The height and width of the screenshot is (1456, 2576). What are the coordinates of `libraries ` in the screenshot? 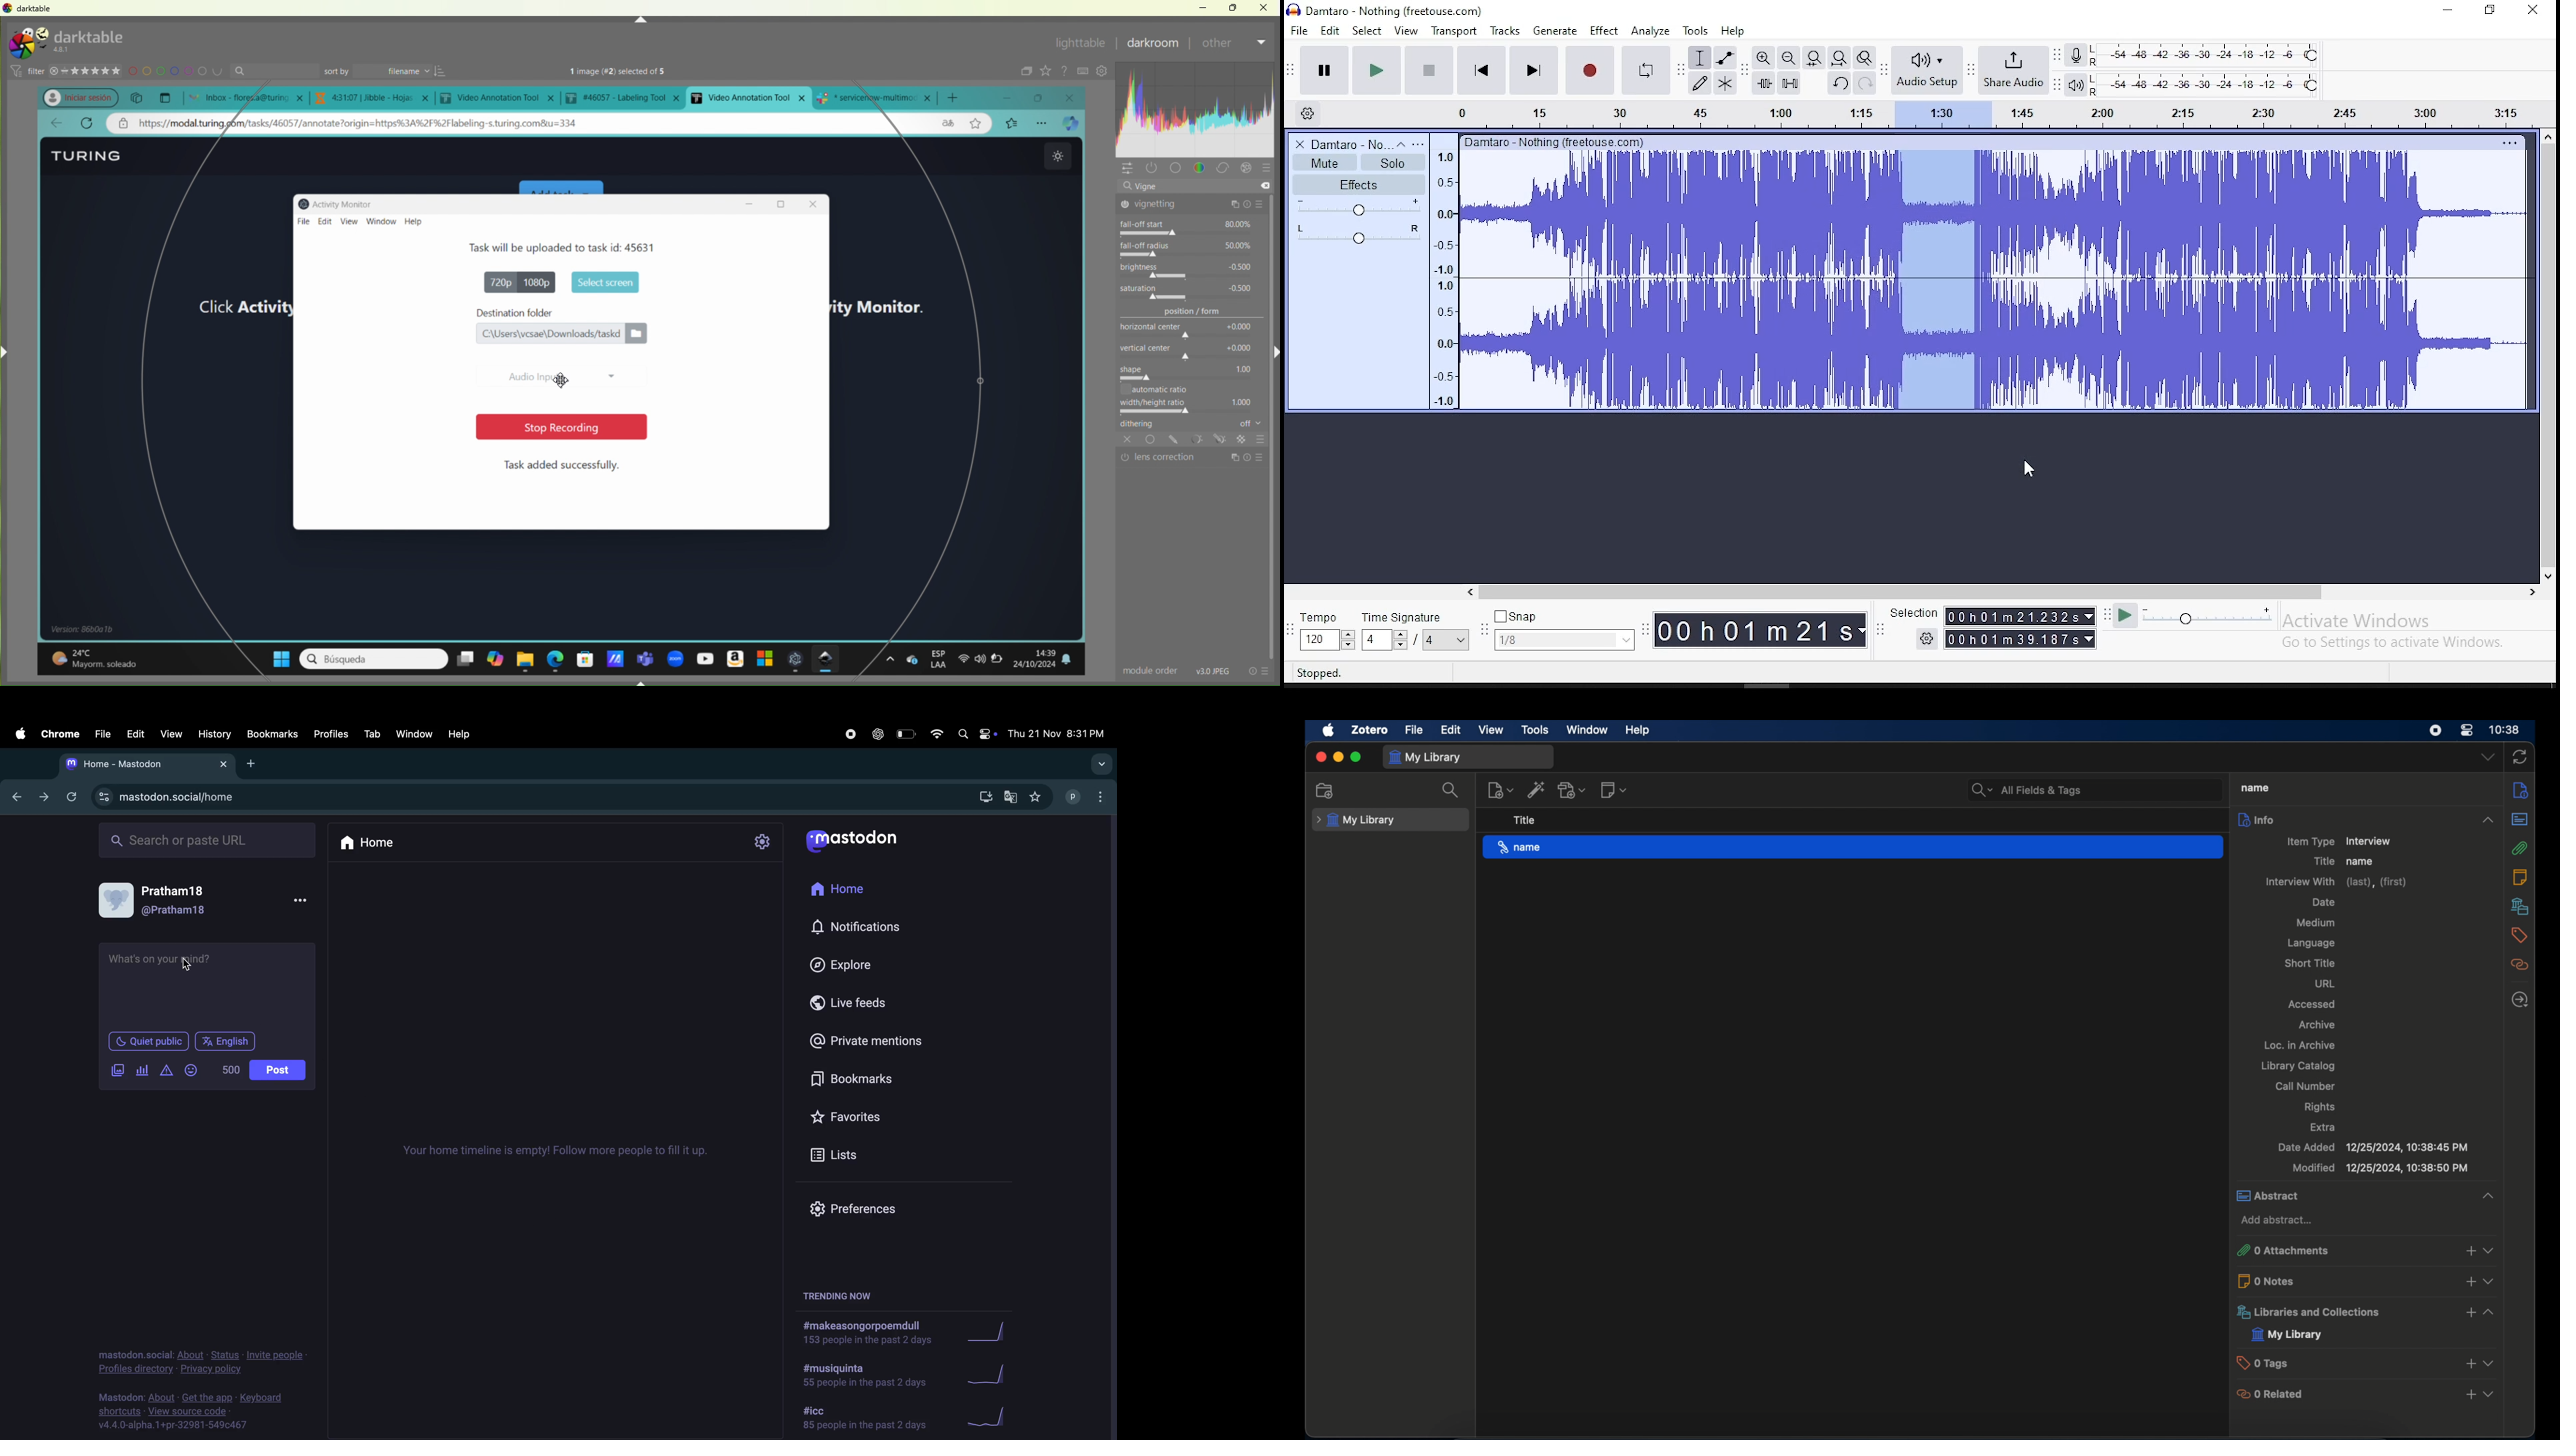 It's located at (2520, 906).